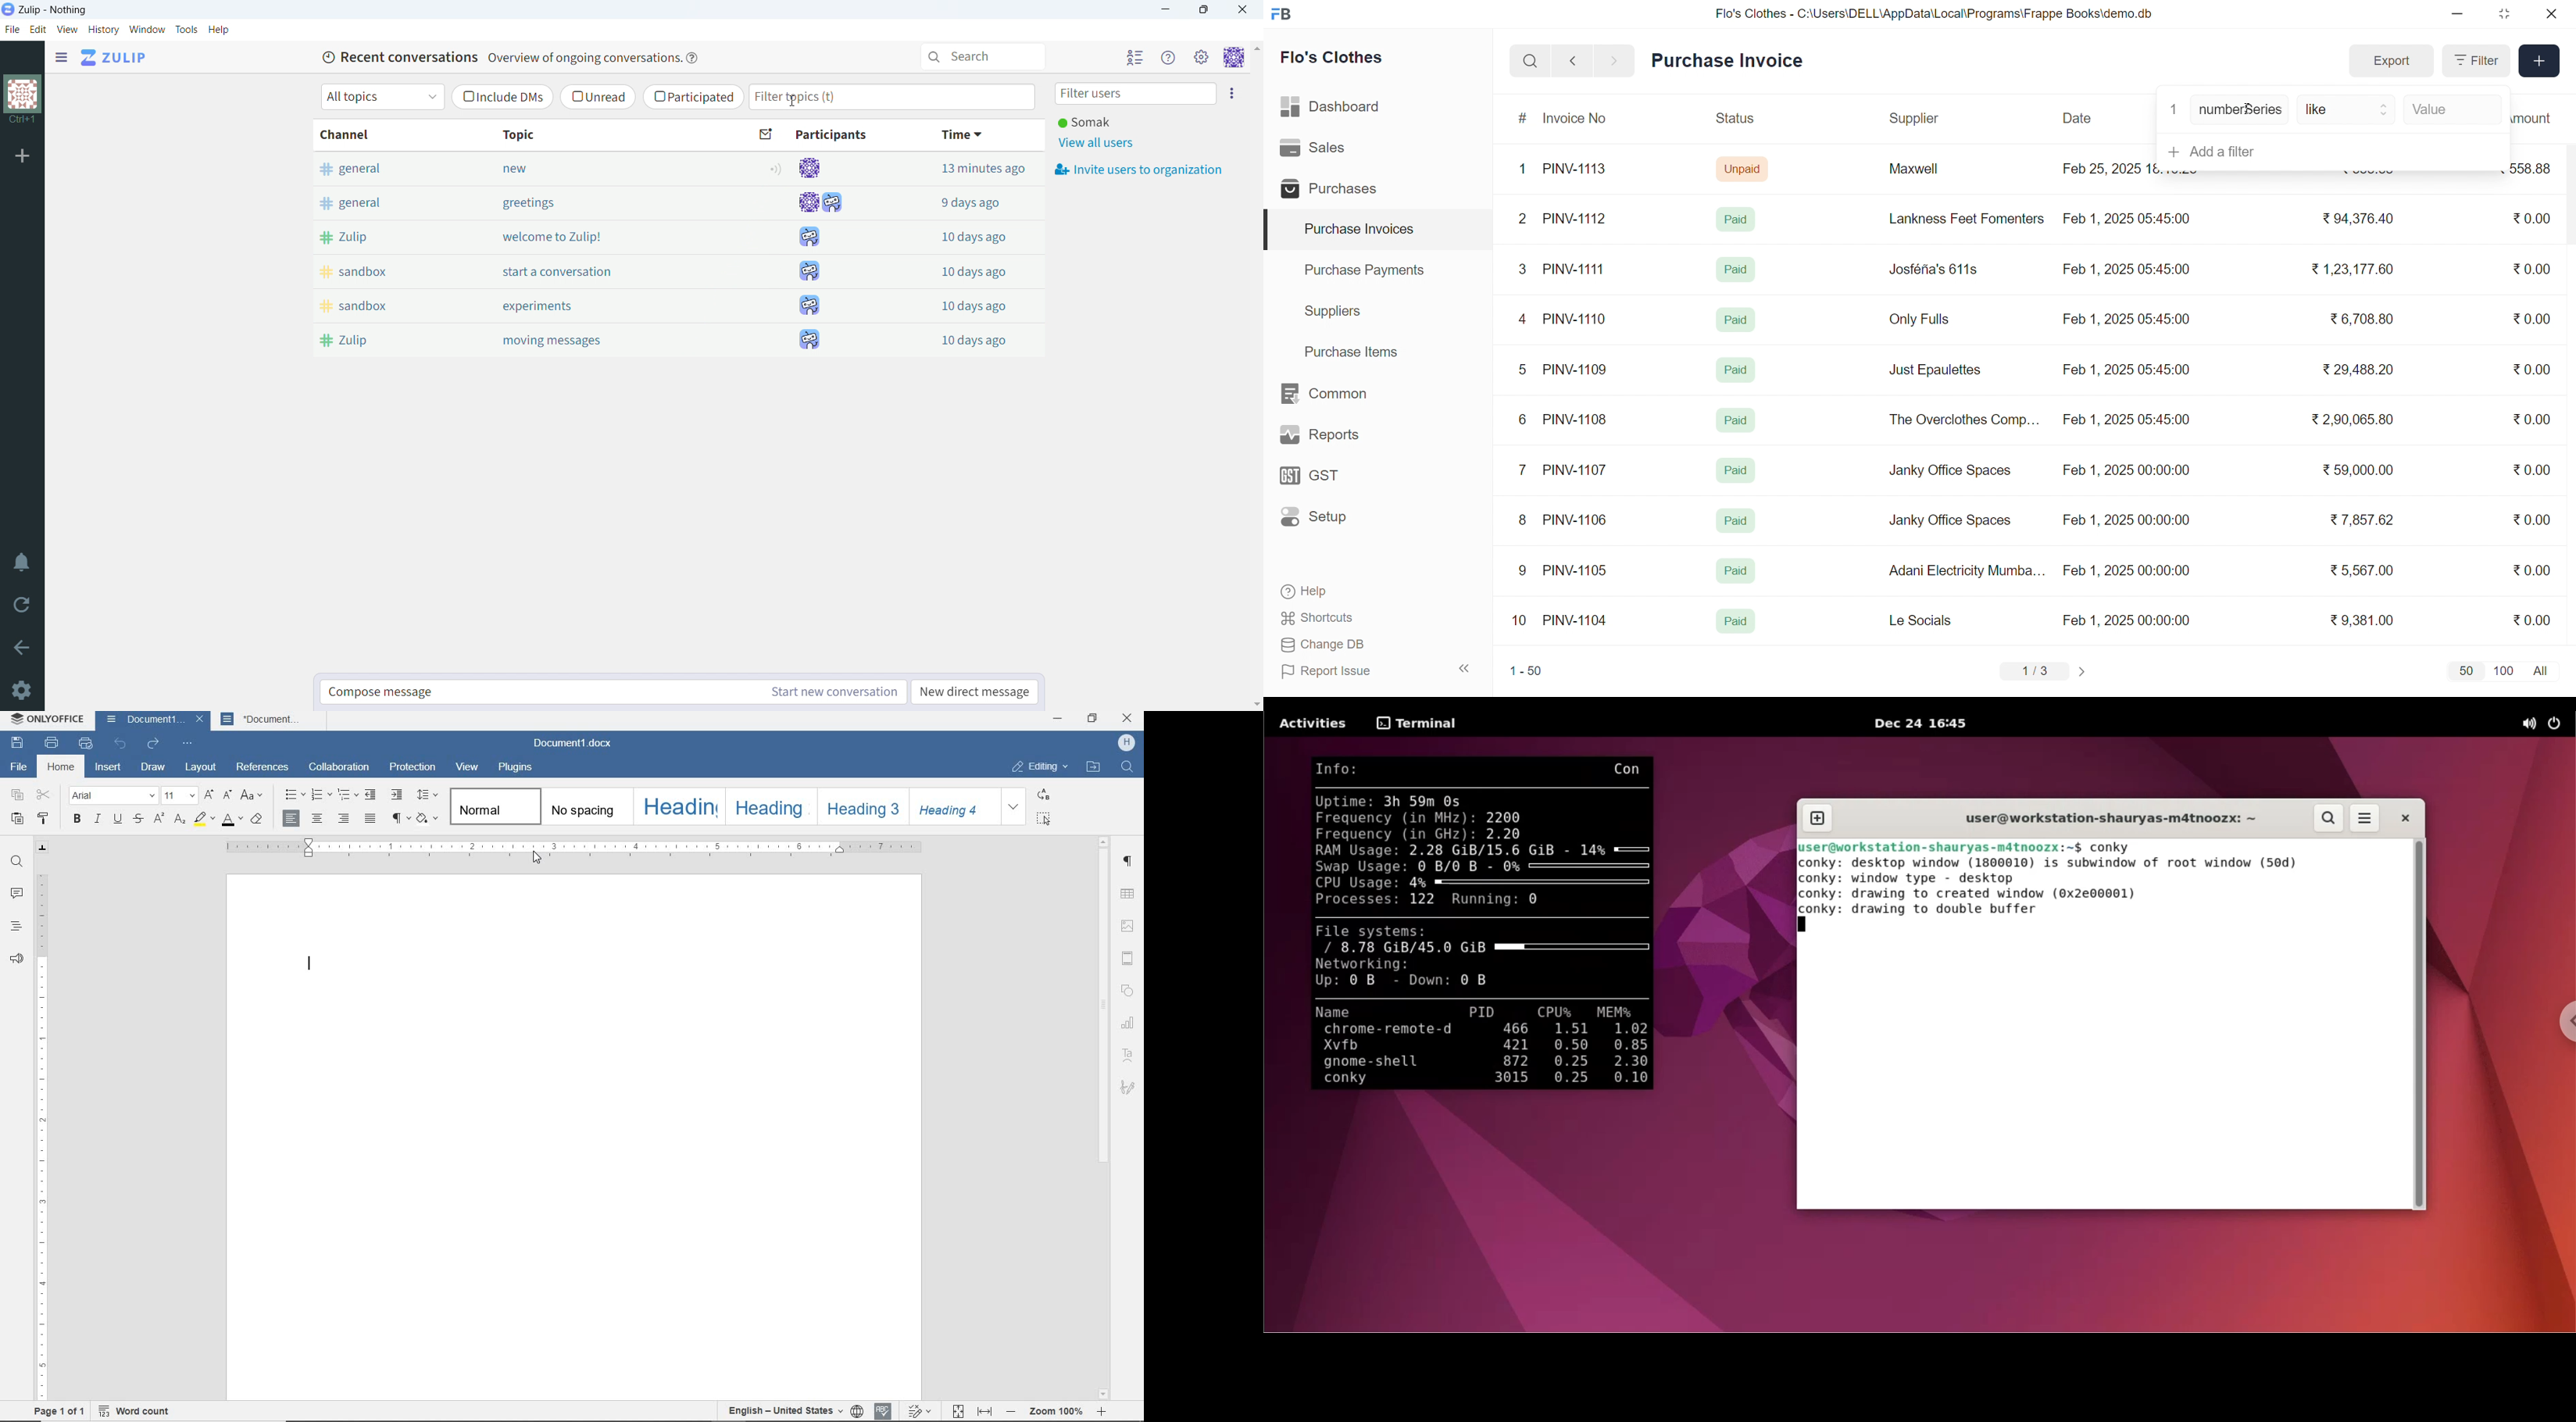 Image resolution: width=2576 pixels, height=1428 pixels. Describe the element at coordinates (1576, 420) in the screenshot. I see `PINV-1108` at that location.